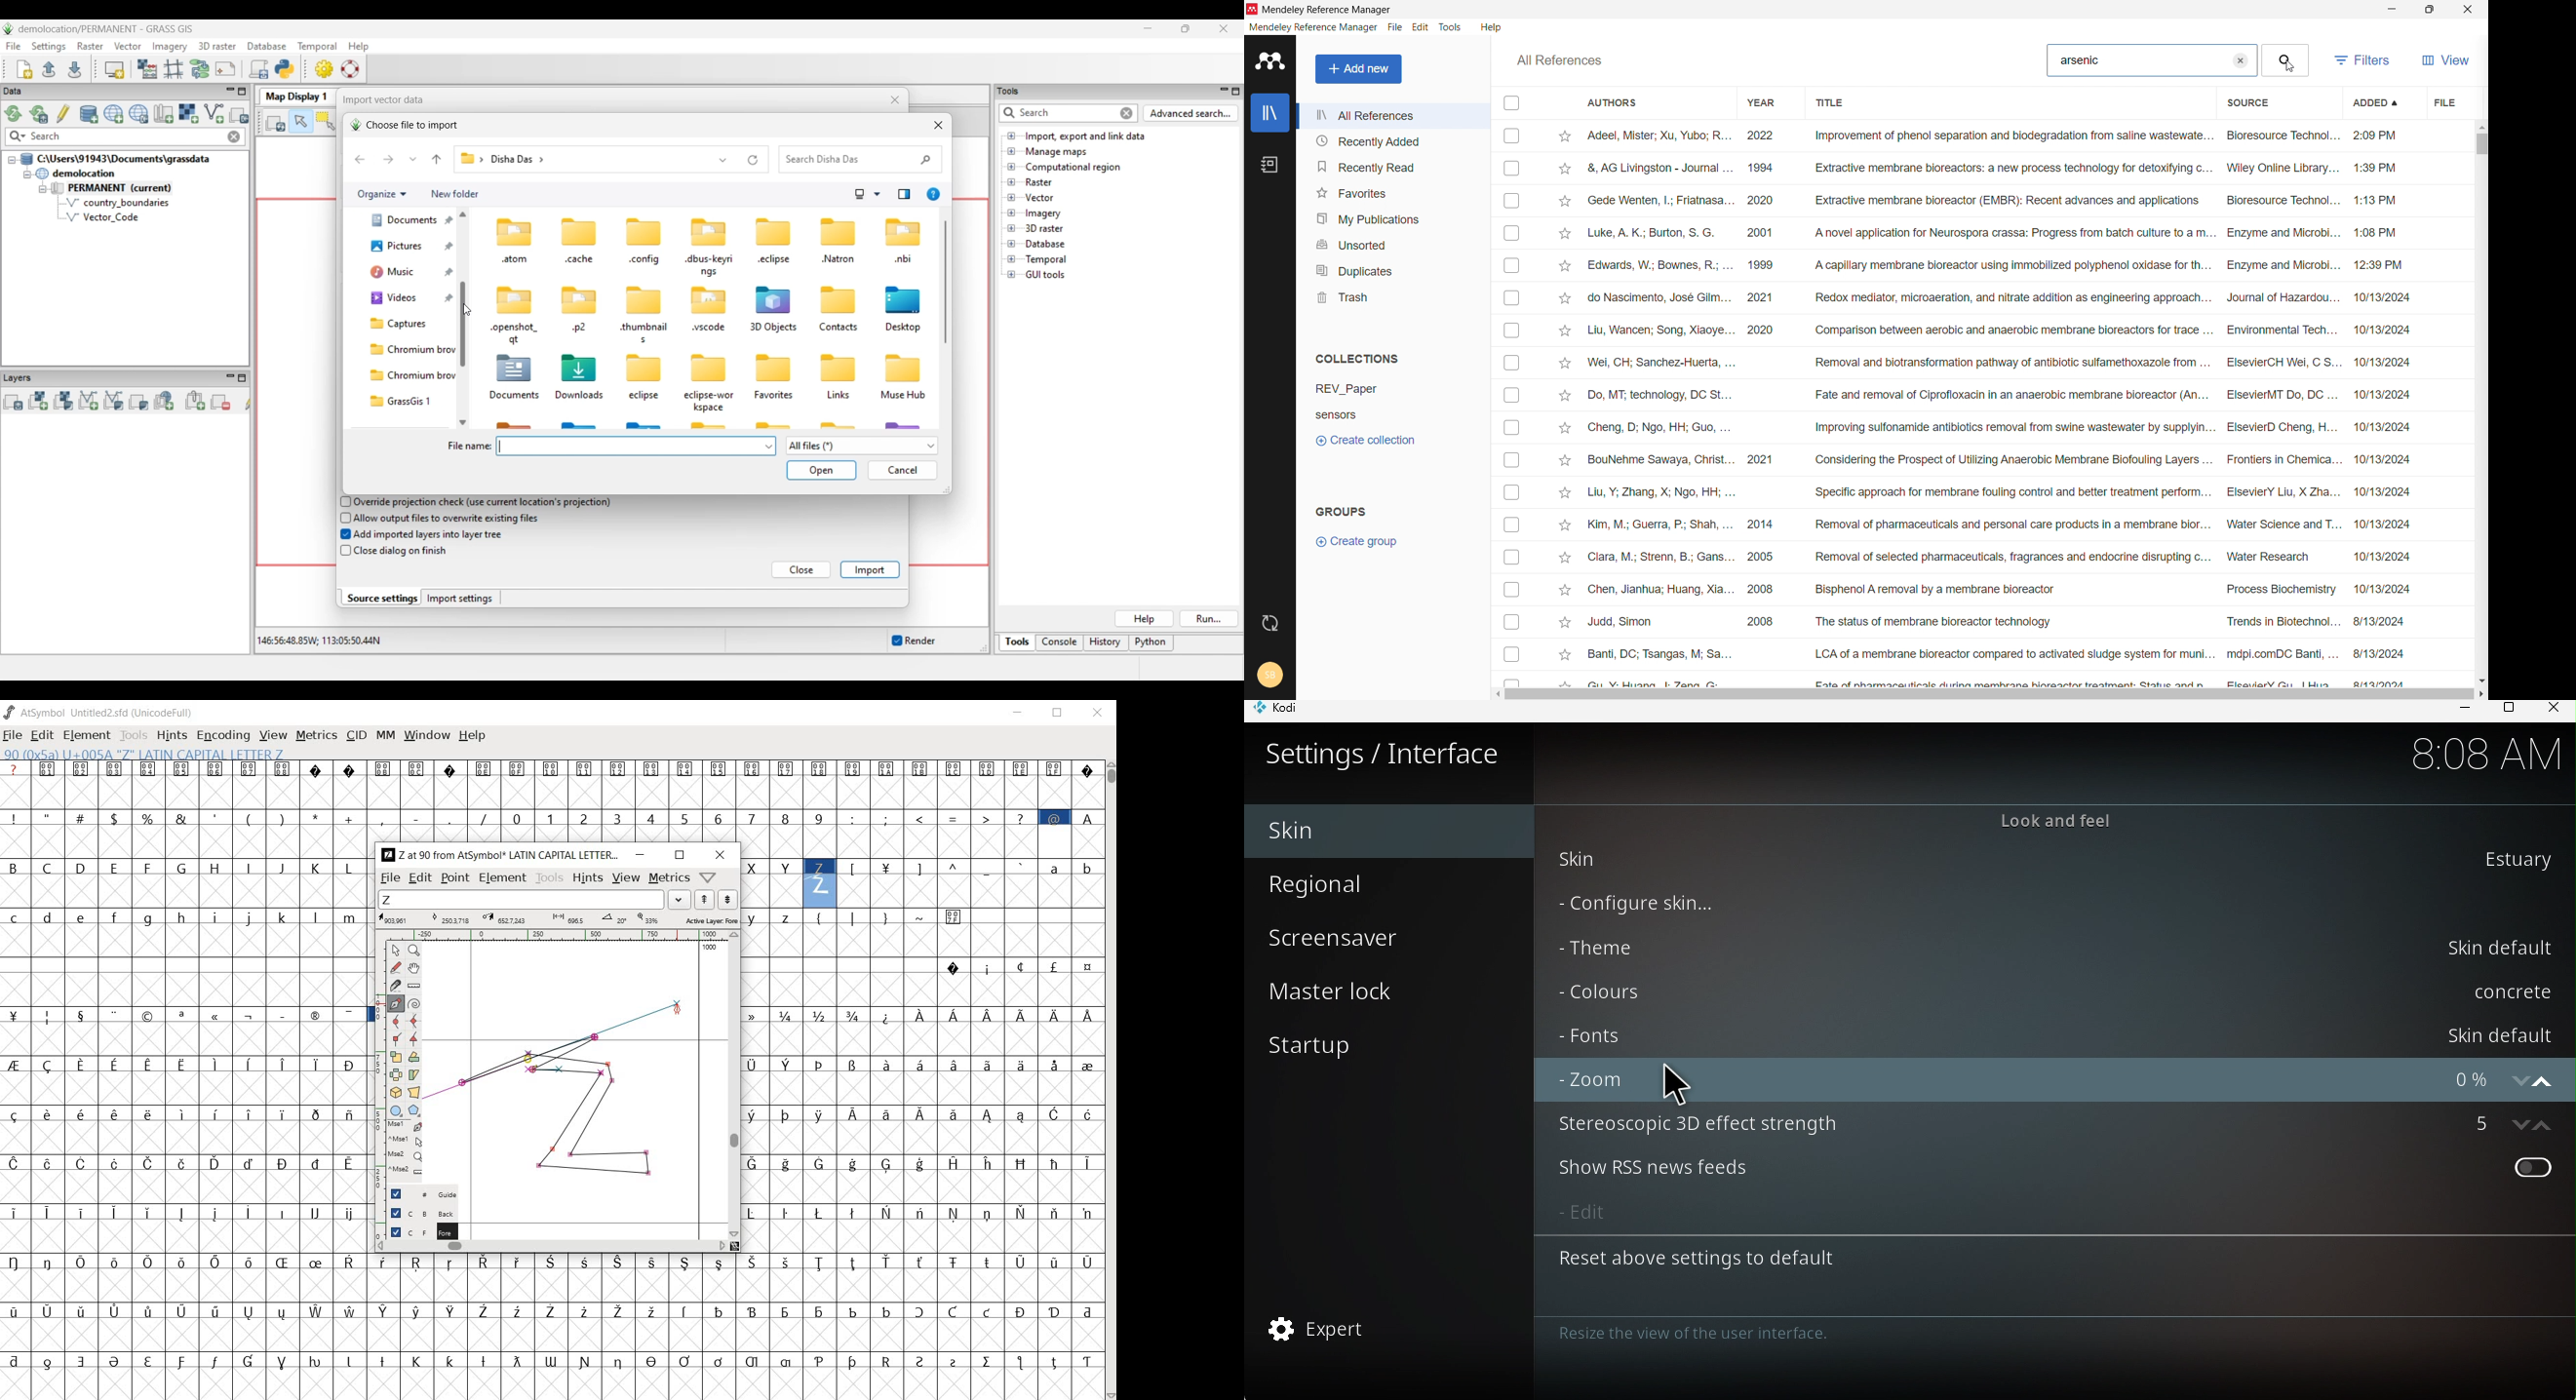 This screenshot has height=1400, width=2576. Describe the element at coordinates (1316, 1331) in the screenshot. I see `Expert` at that location.